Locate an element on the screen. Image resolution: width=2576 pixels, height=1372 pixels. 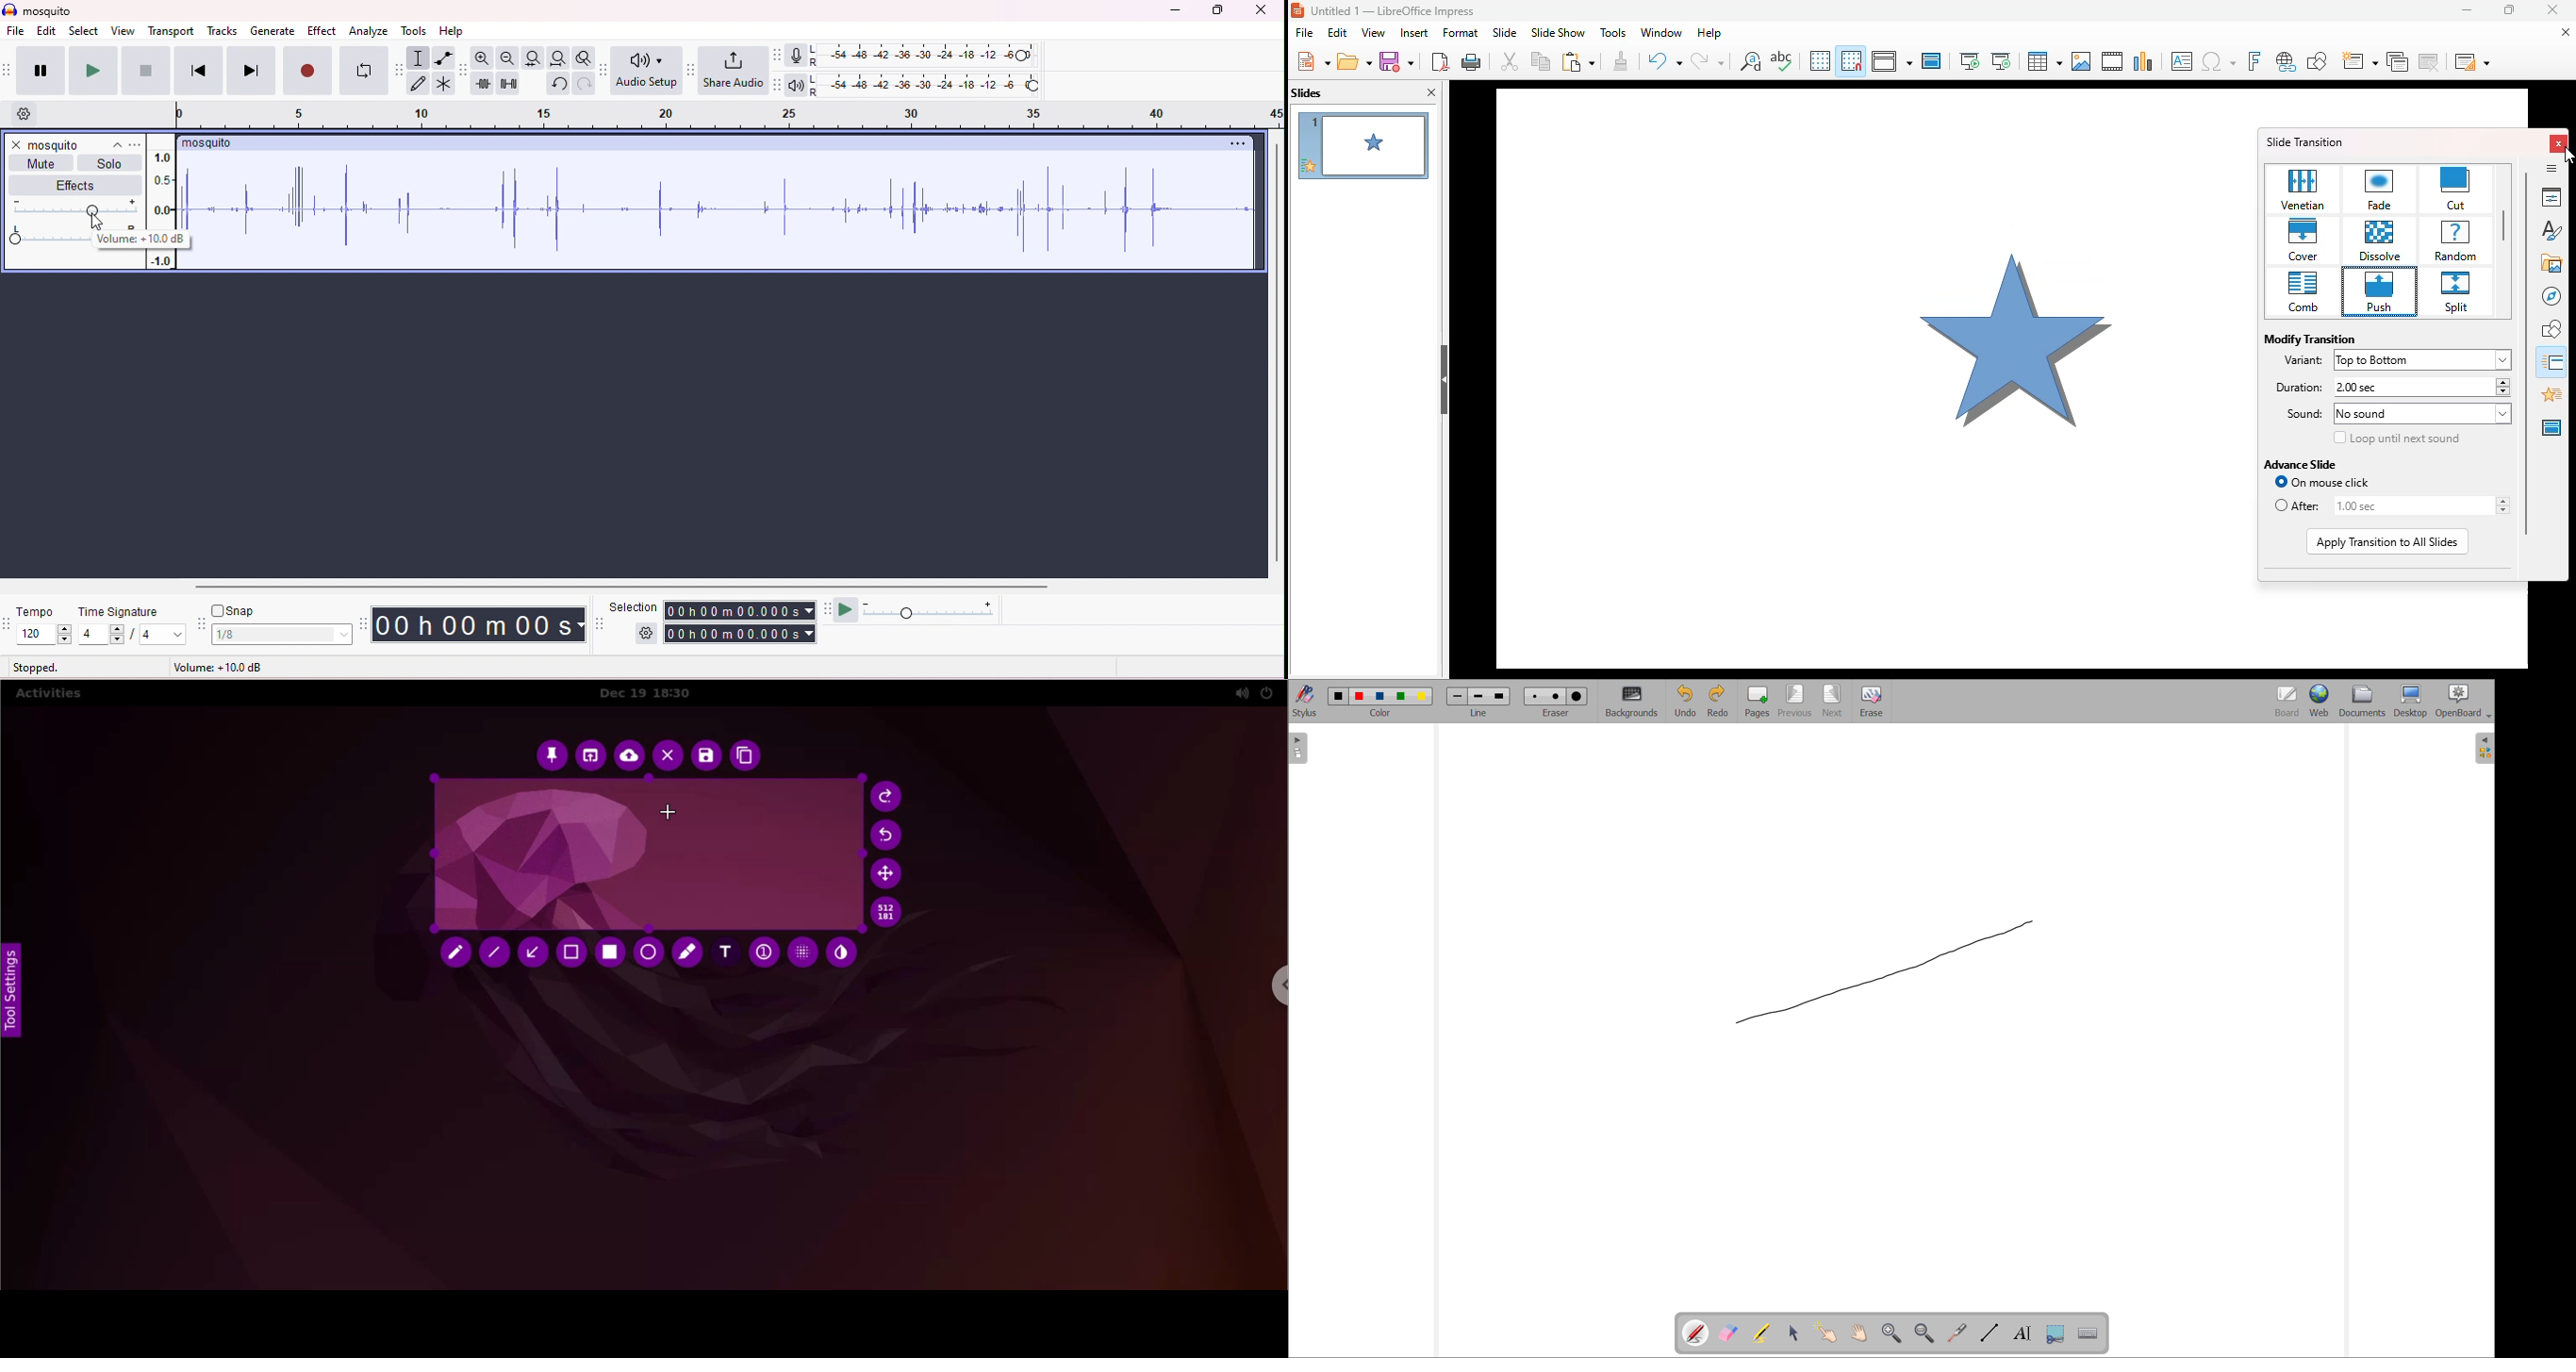
Playback meter tool bar is located at coordinates (776, 86).